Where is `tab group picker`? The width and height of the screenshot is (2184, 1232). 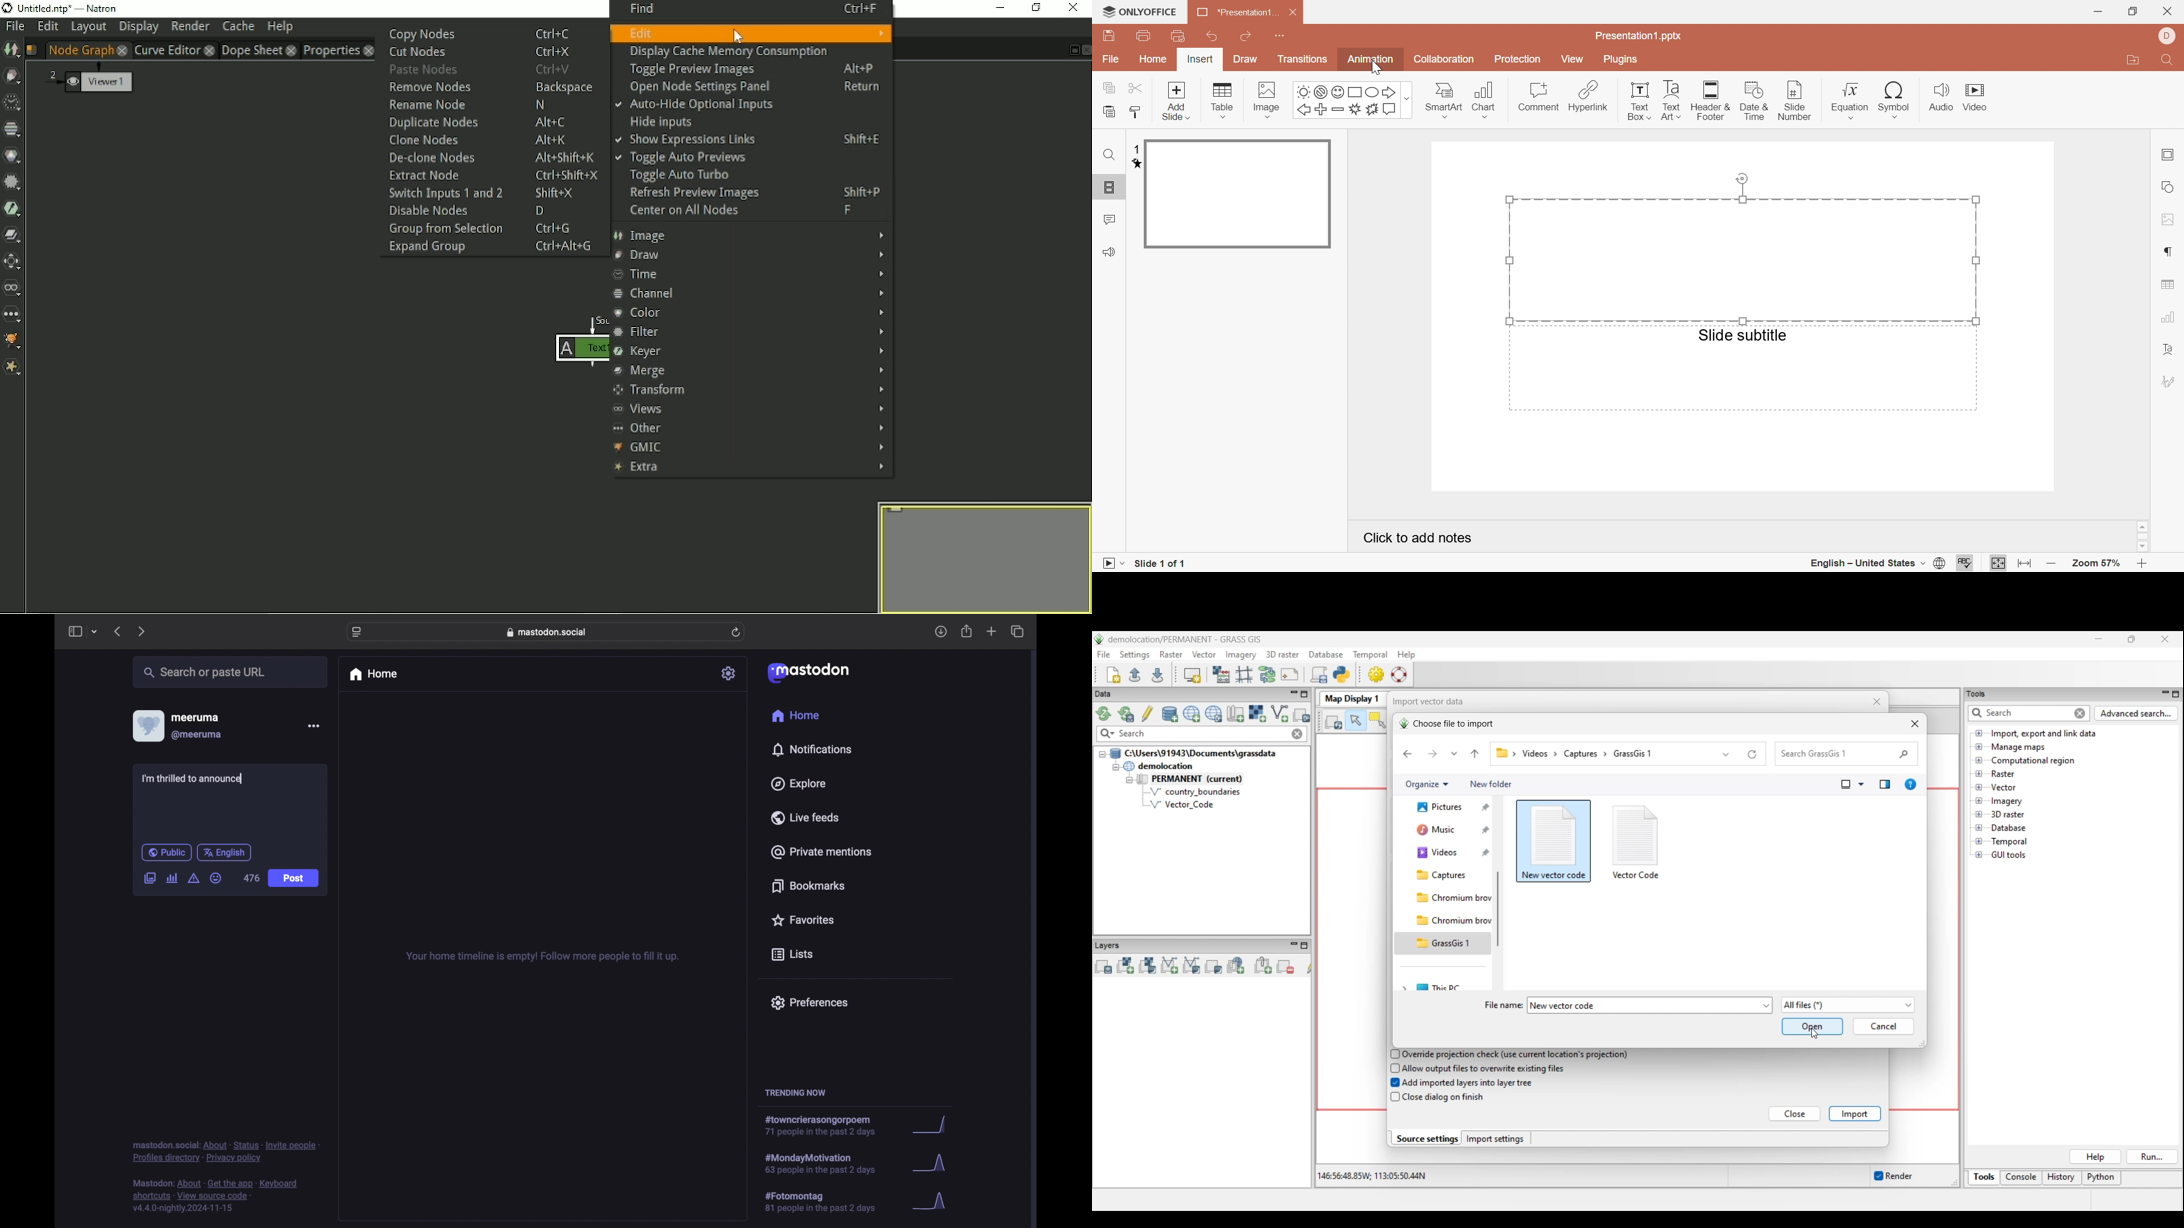
tab group picker is located at coordinates (95, 631).